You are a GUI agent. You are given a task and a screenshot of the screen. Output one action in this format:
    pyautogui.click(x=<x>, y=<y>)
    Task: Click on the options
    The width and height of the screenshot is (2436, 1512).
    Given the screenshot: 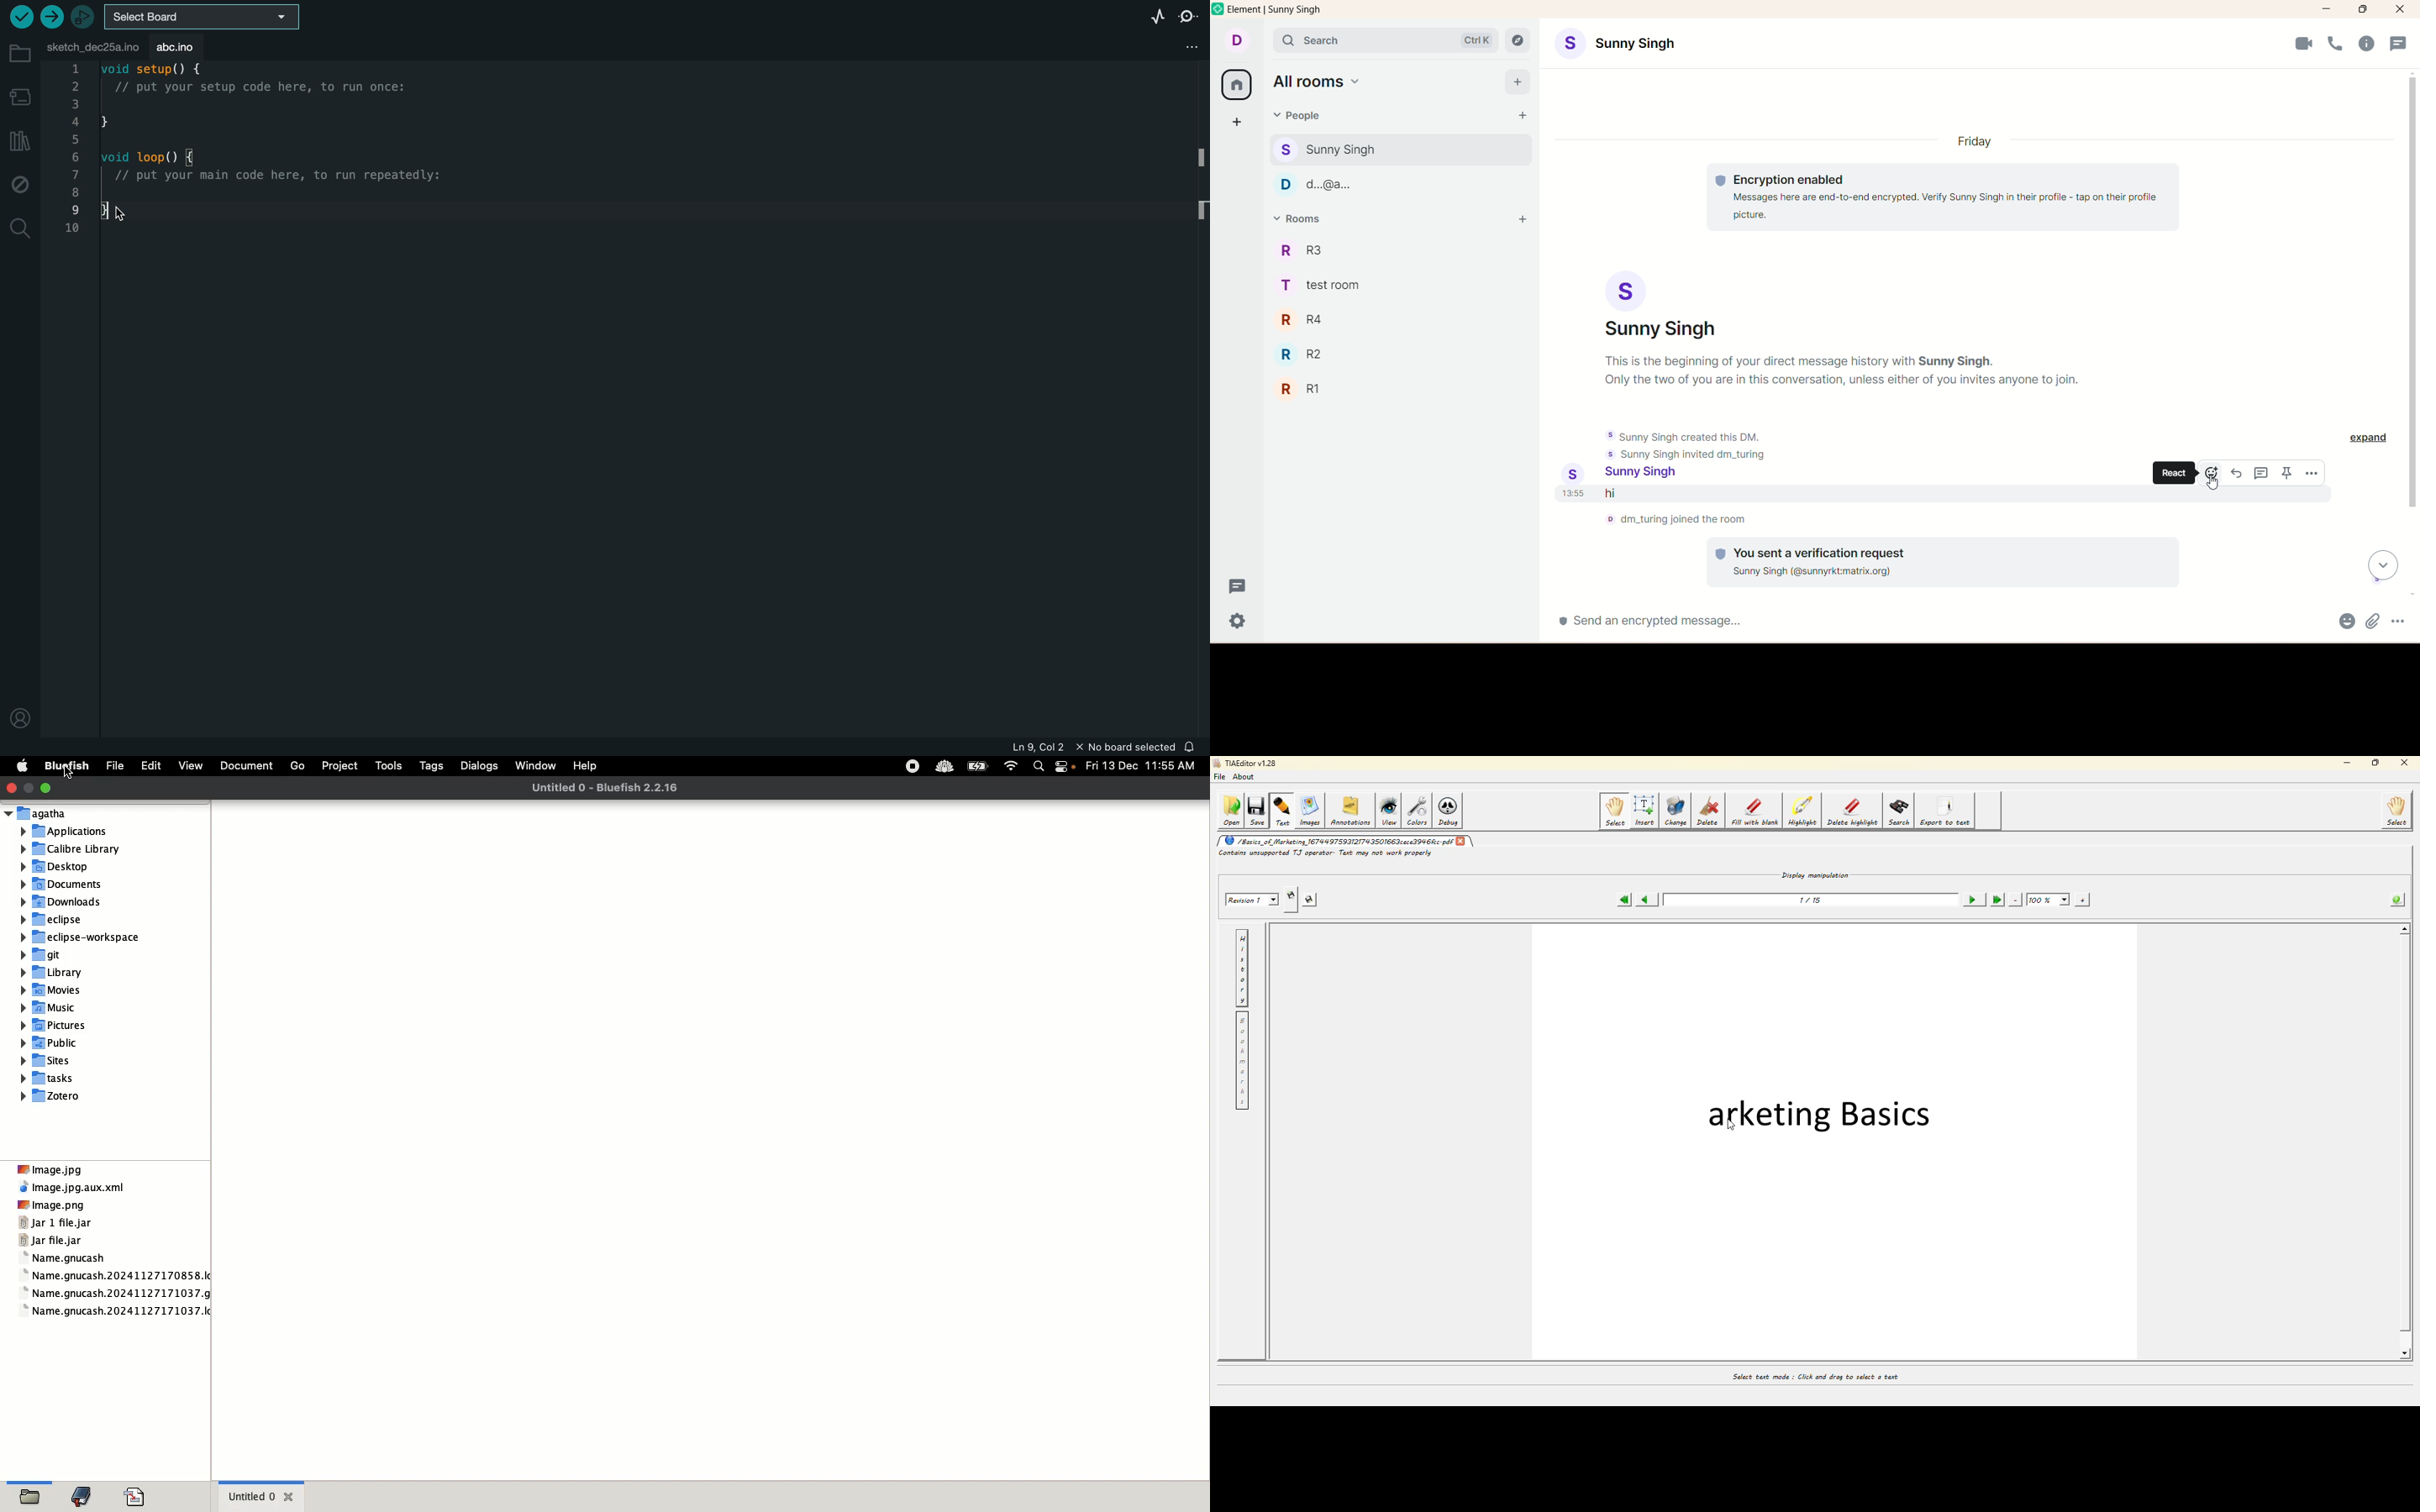 What is the action you would take?
    pyautogui.click(x=2312, y=473)
    